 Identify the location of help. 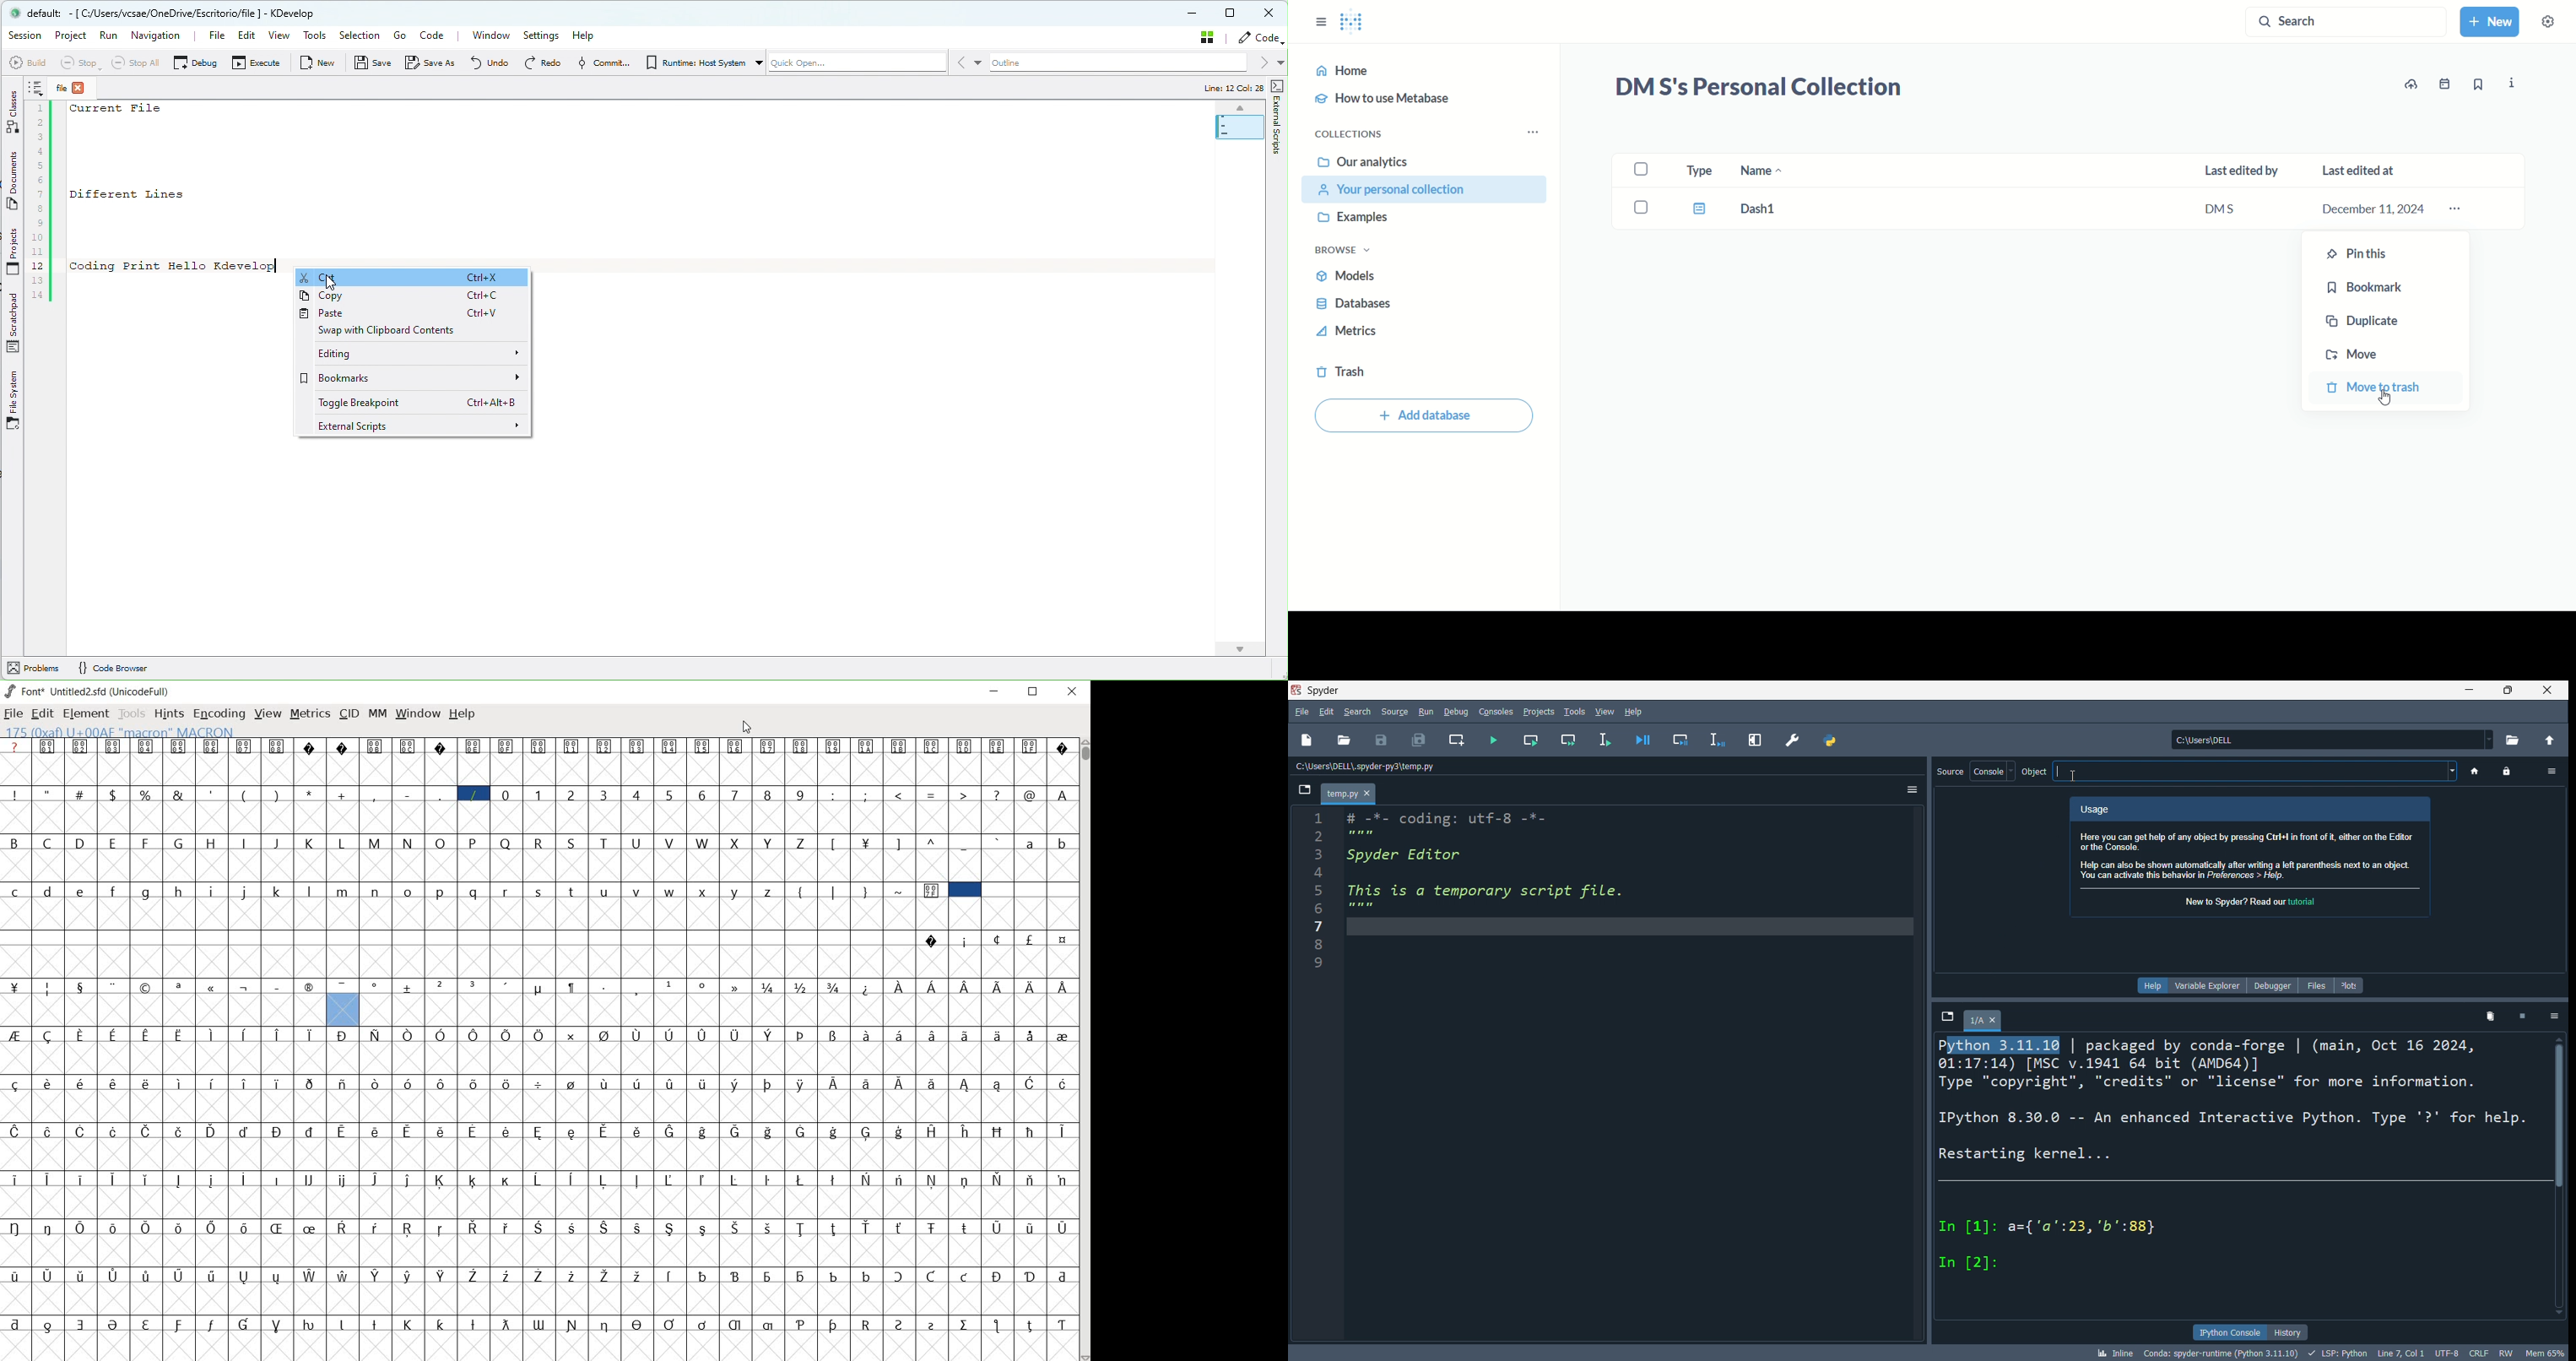
(2150, 985).